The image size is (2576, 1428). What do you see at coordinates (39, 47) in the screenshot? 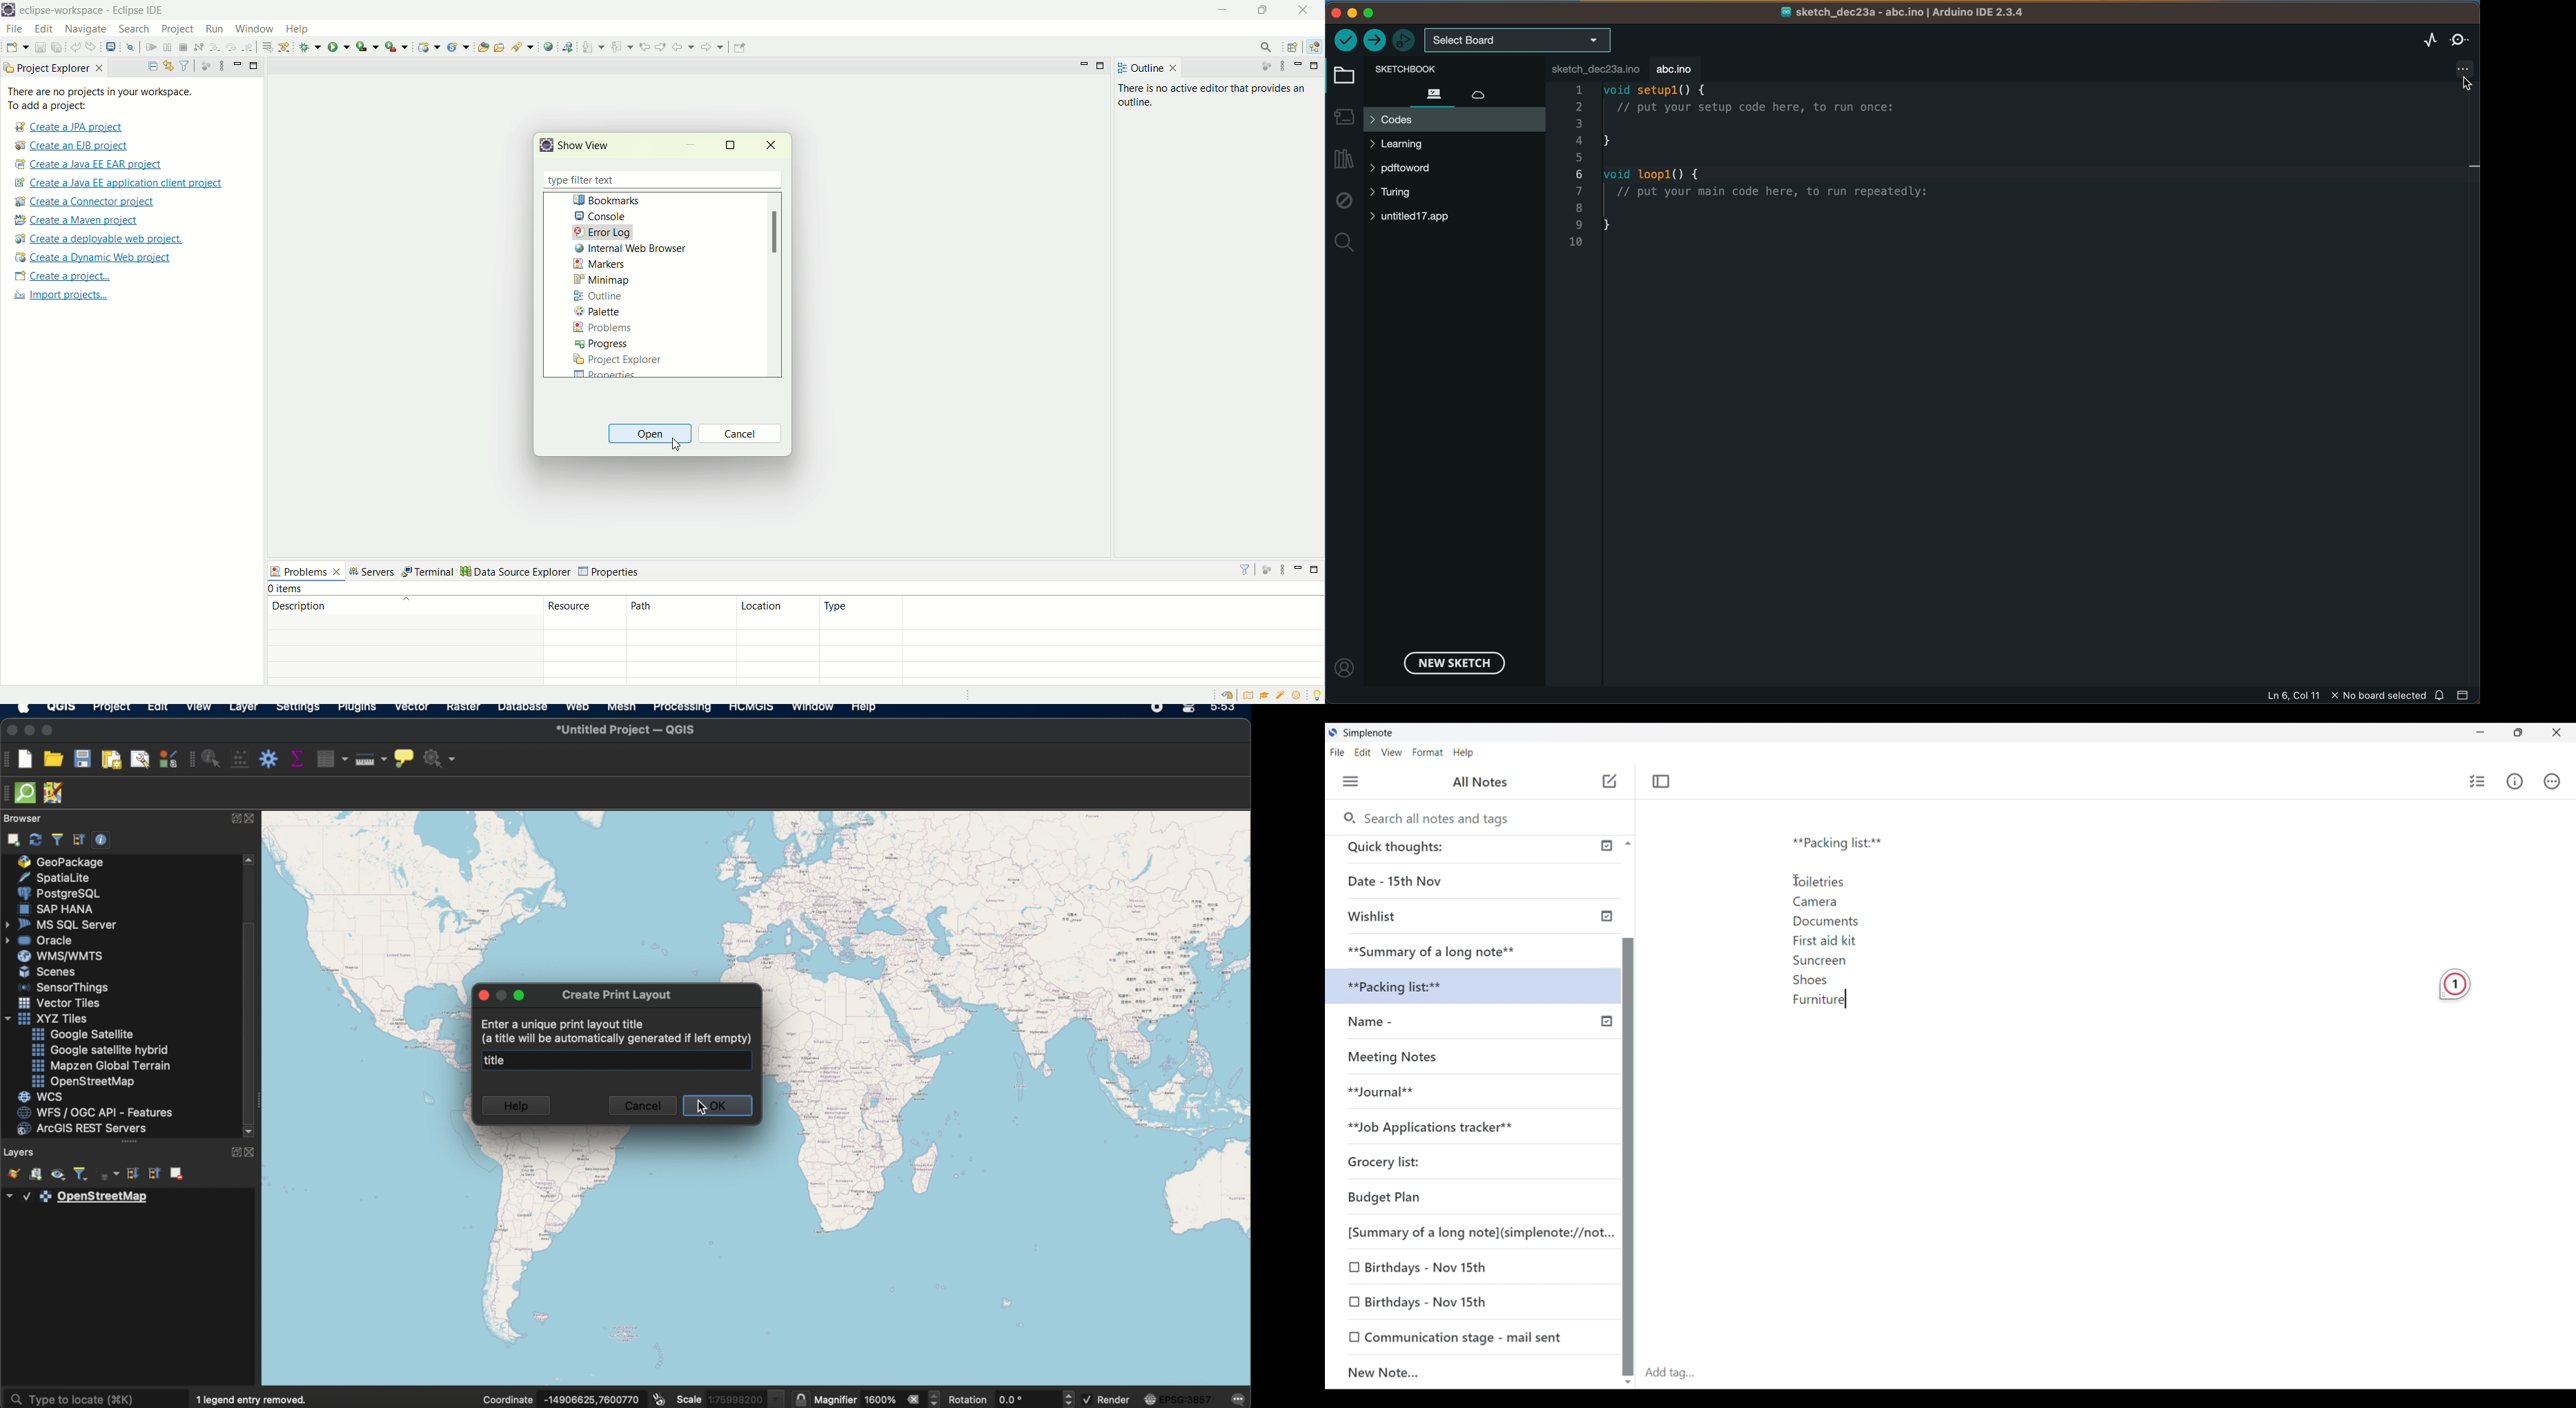
I see `save` at bounding box center [39, 47].